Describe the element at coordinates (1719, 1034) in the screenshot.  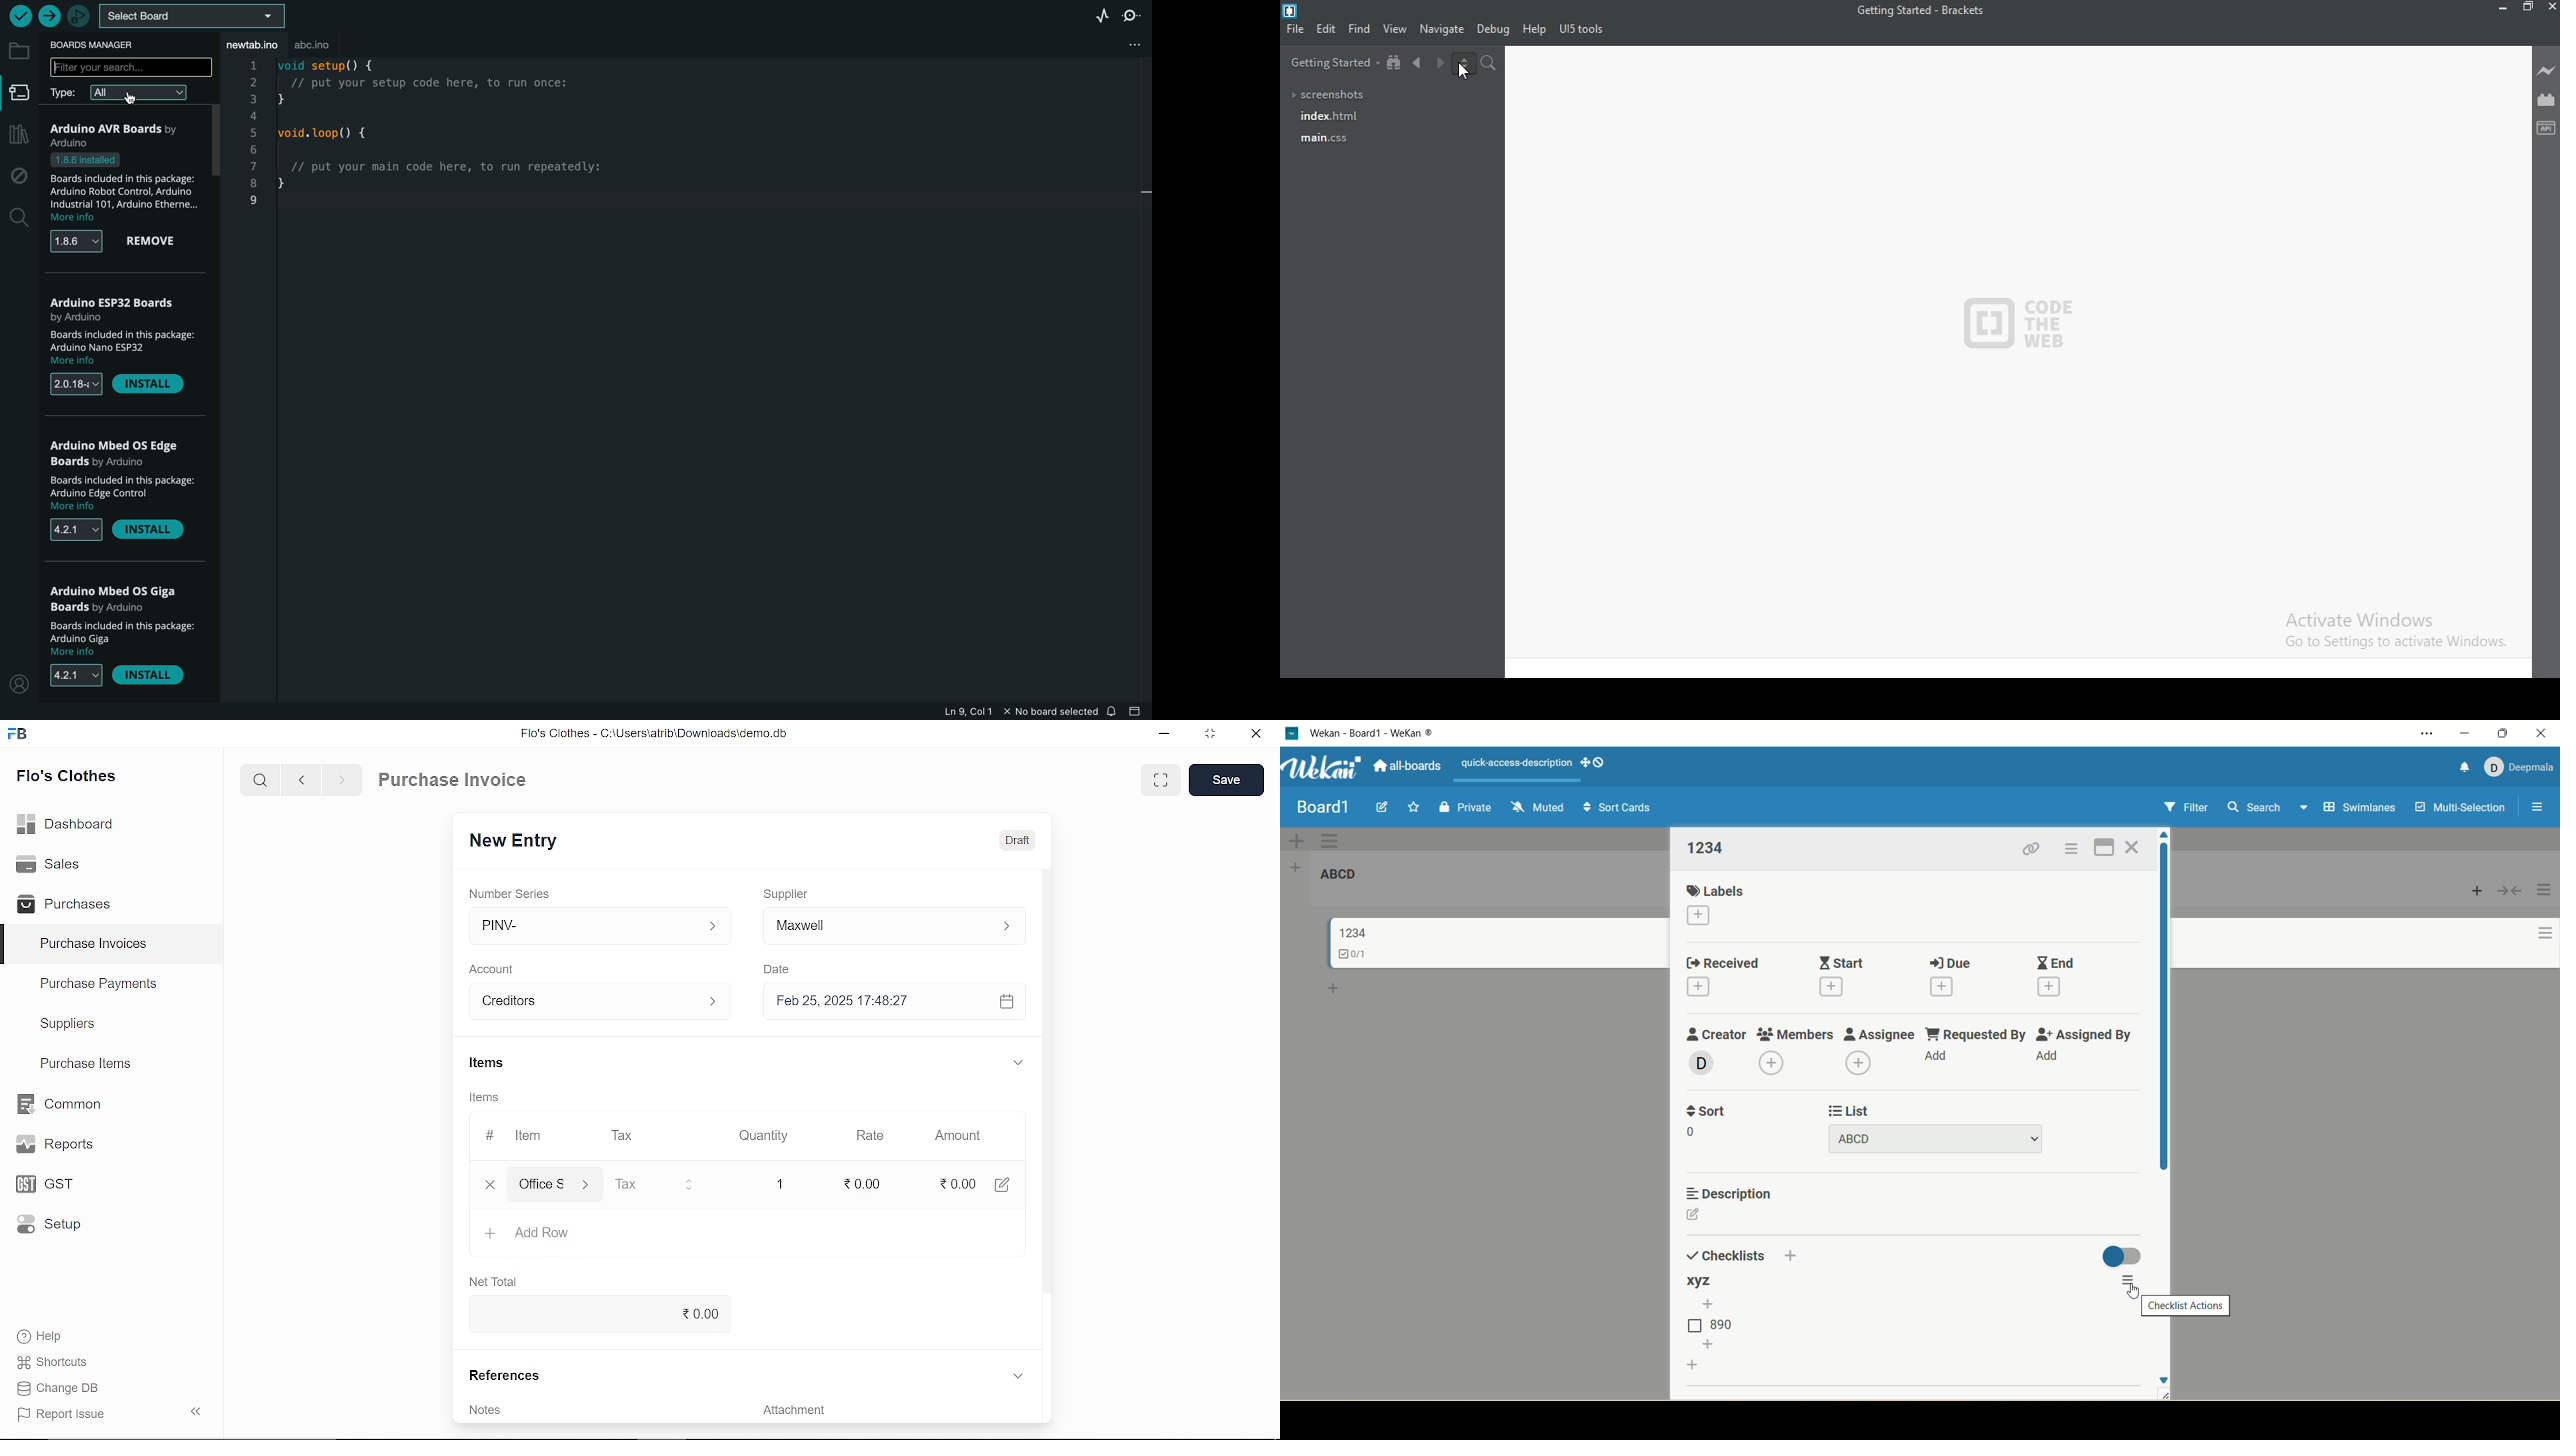
I see `creator` at that location.